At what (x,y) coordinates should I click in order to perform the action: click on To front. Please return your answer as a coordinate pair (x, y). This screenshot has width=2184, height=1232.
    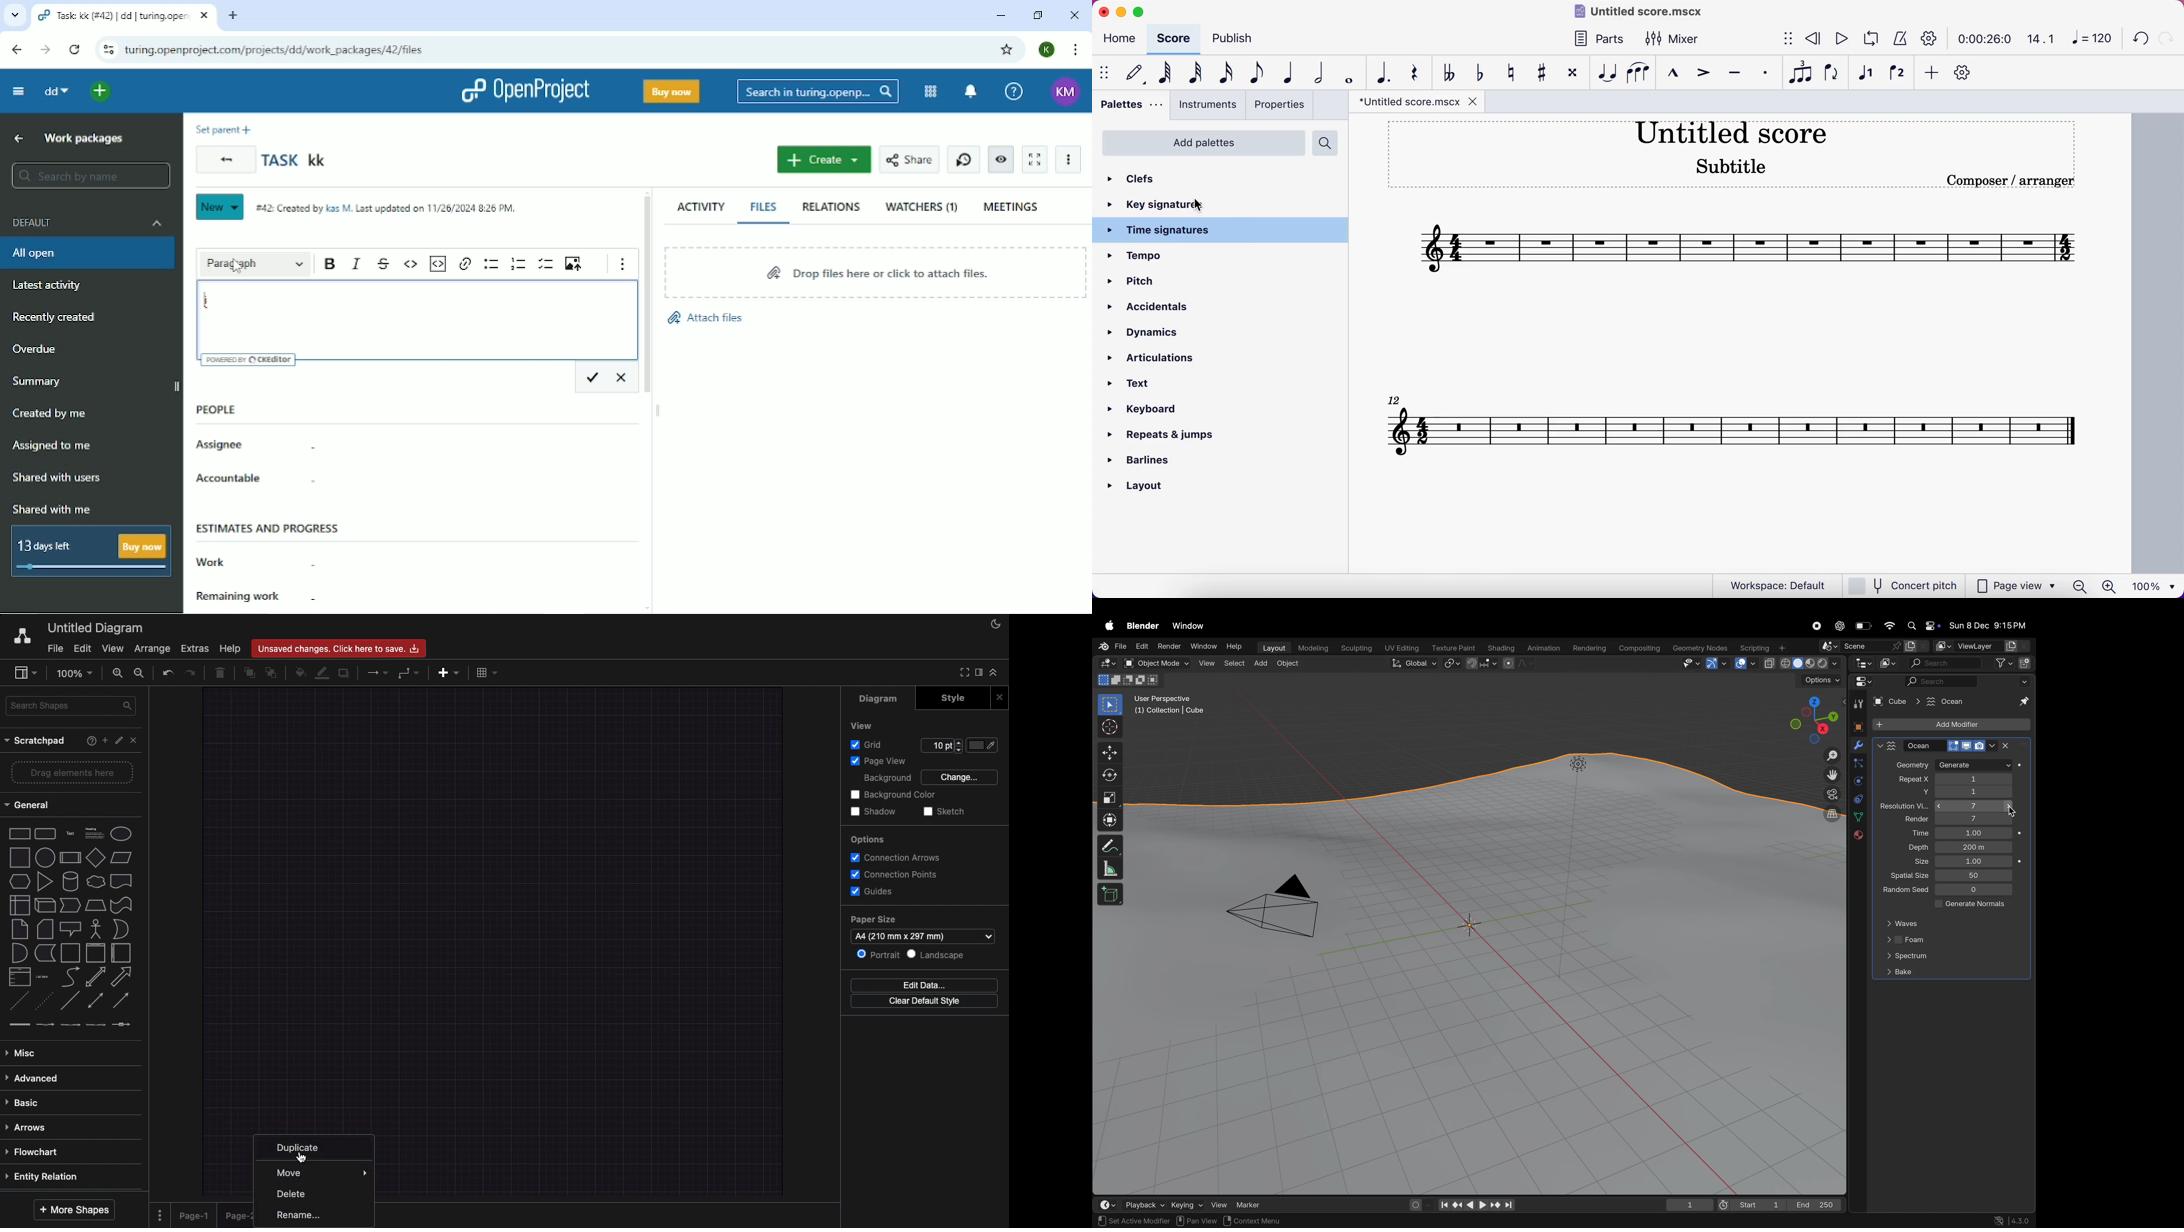
    Looking at the image, I should click on (251, 672).